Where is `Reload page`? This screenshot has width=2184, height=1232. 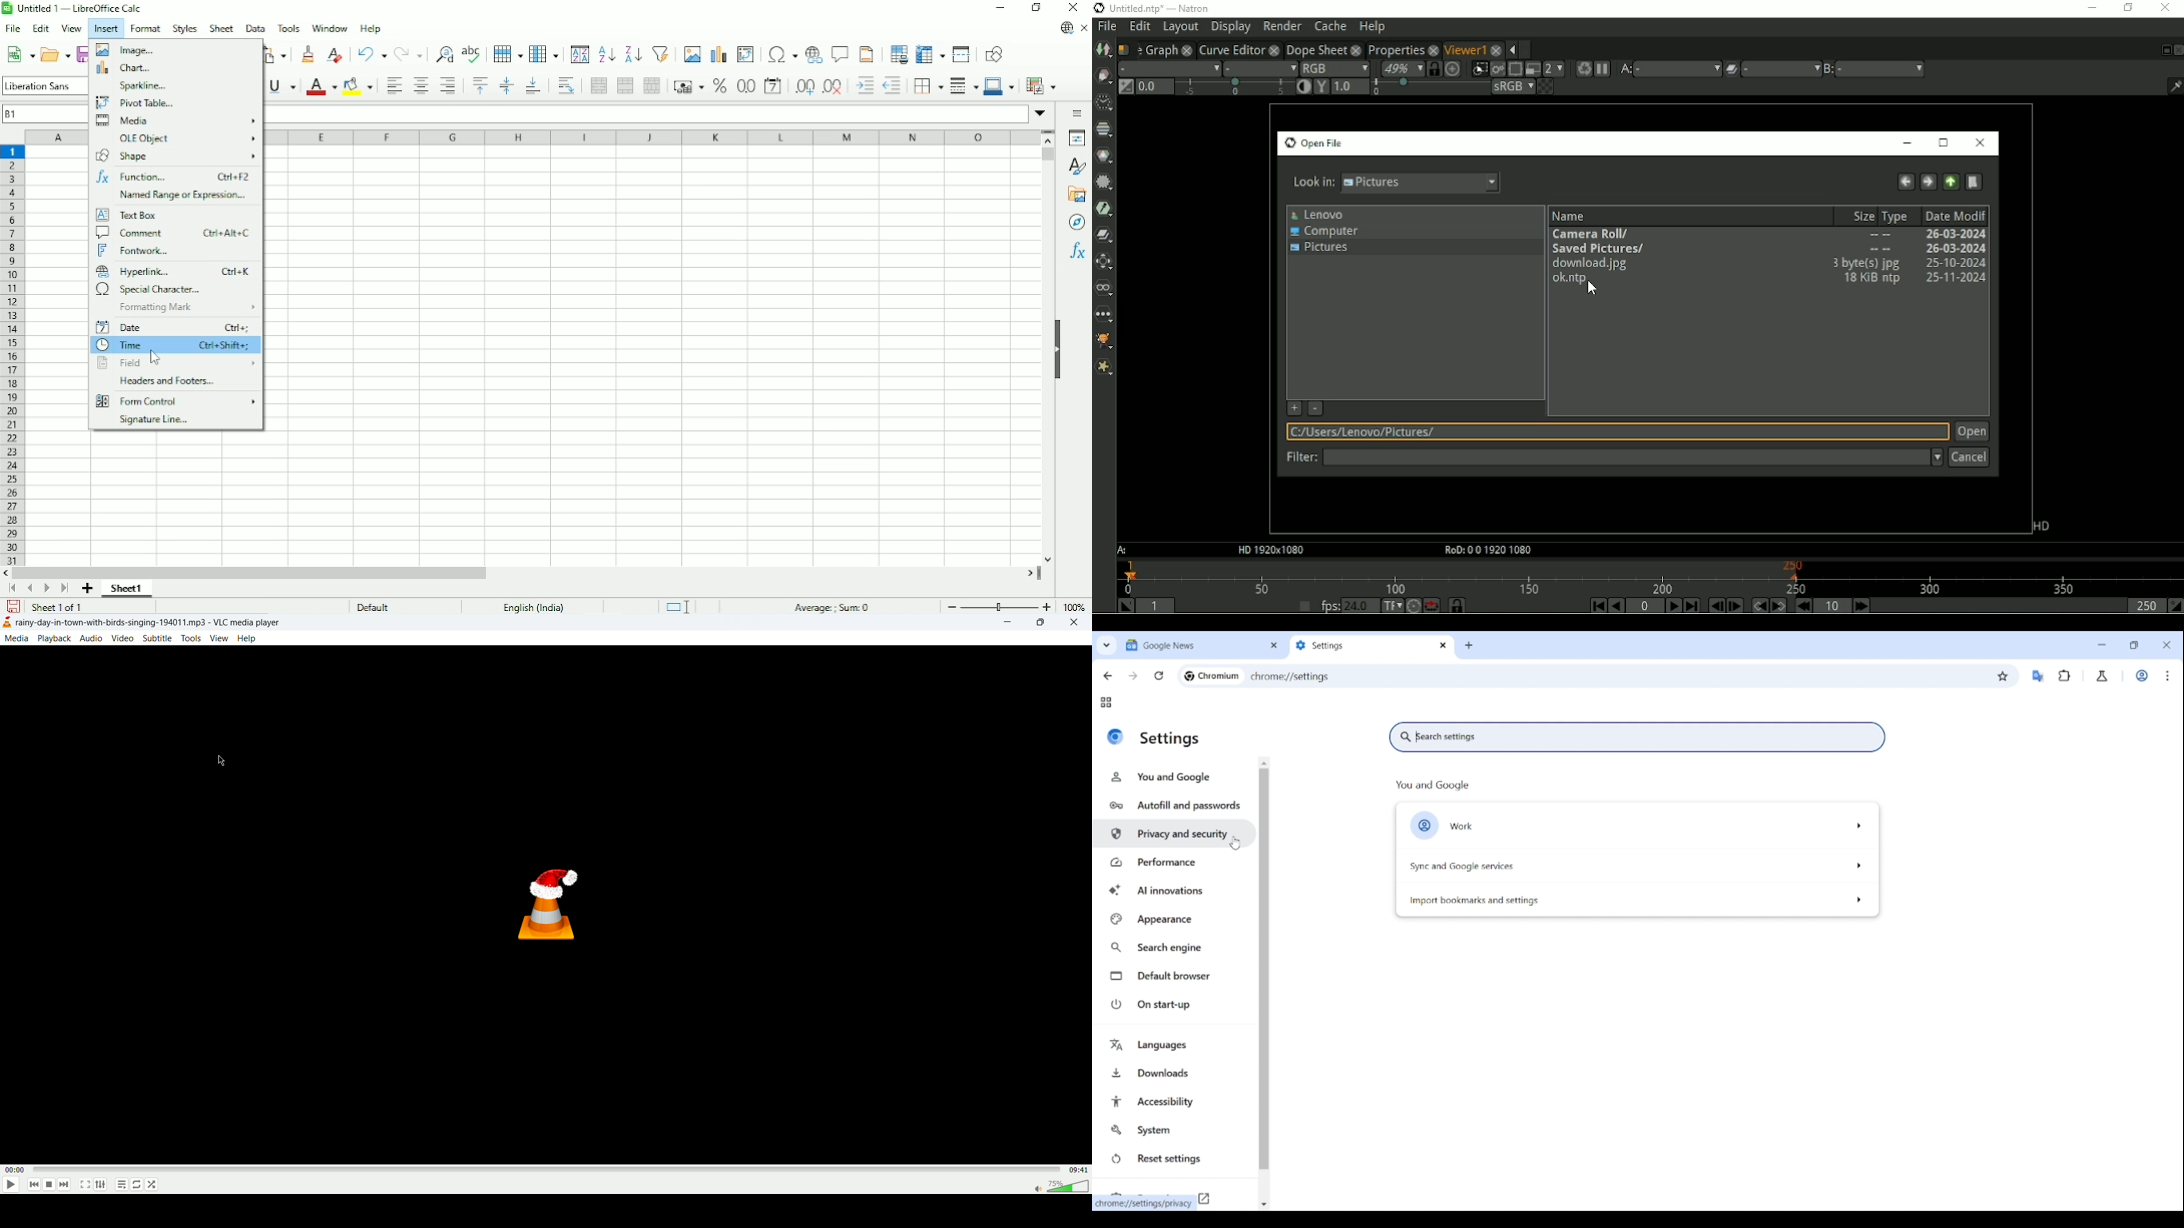 Reload page is located at coordinates (1159, 675).